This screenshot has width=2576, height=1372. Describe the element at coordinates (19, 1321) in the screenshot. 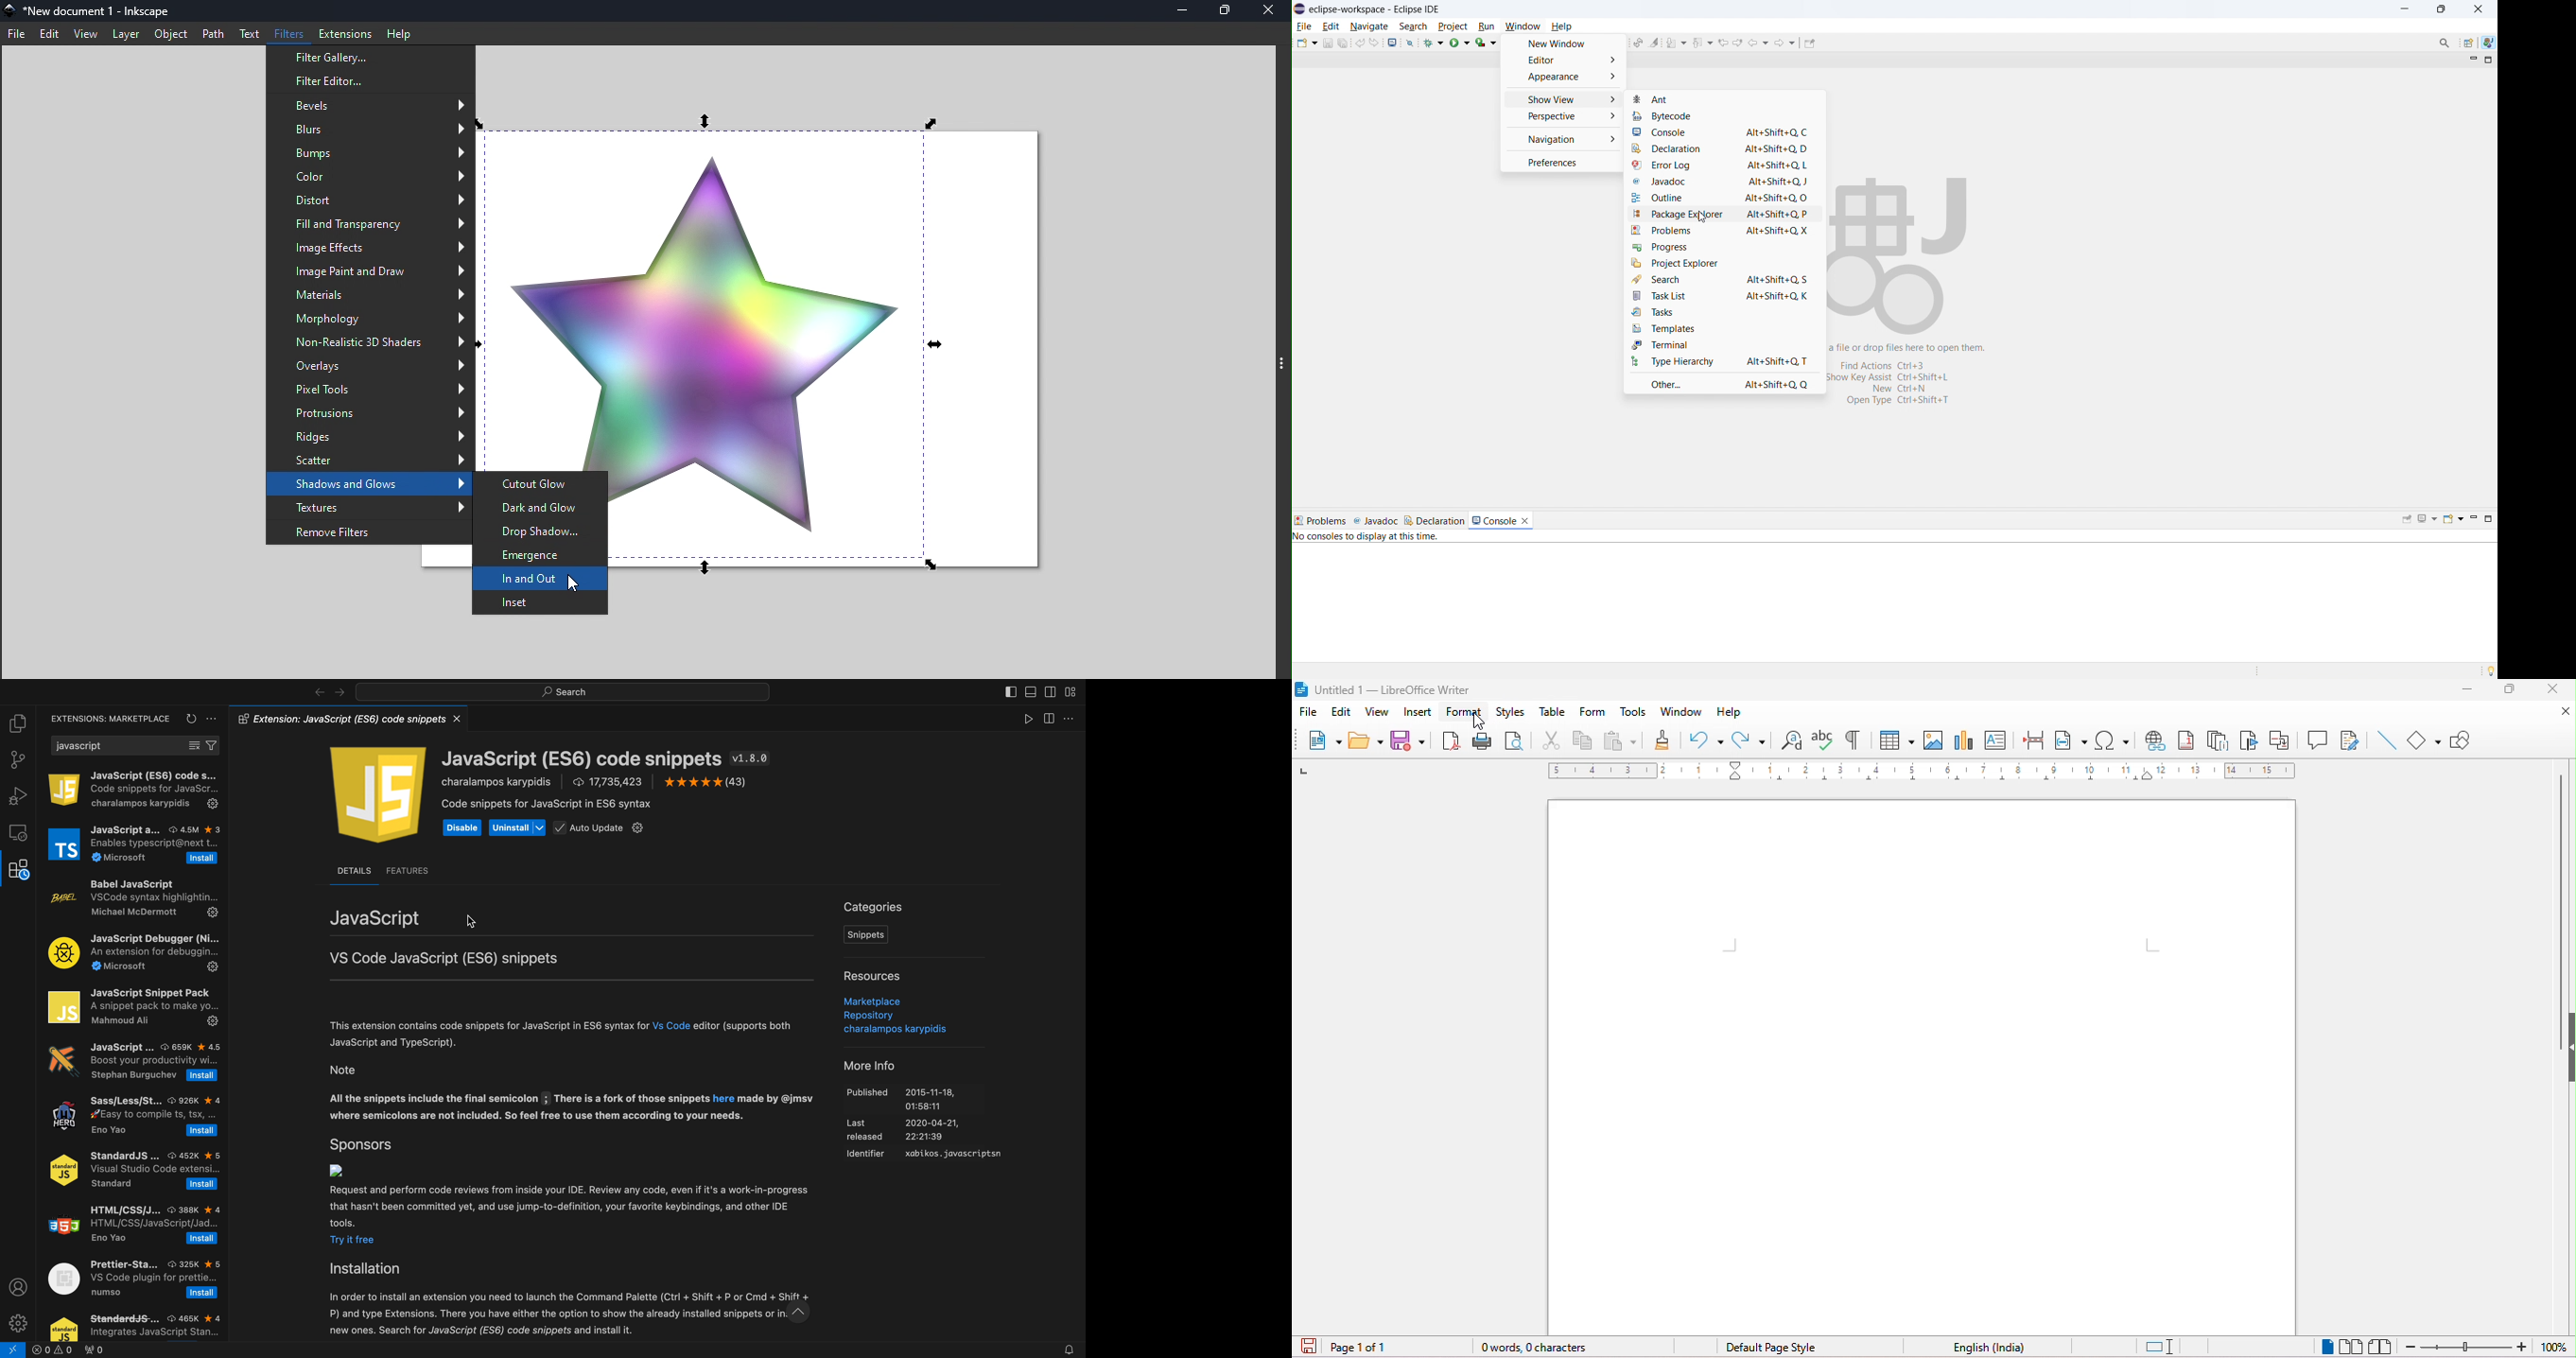

I see `settings` at that location.